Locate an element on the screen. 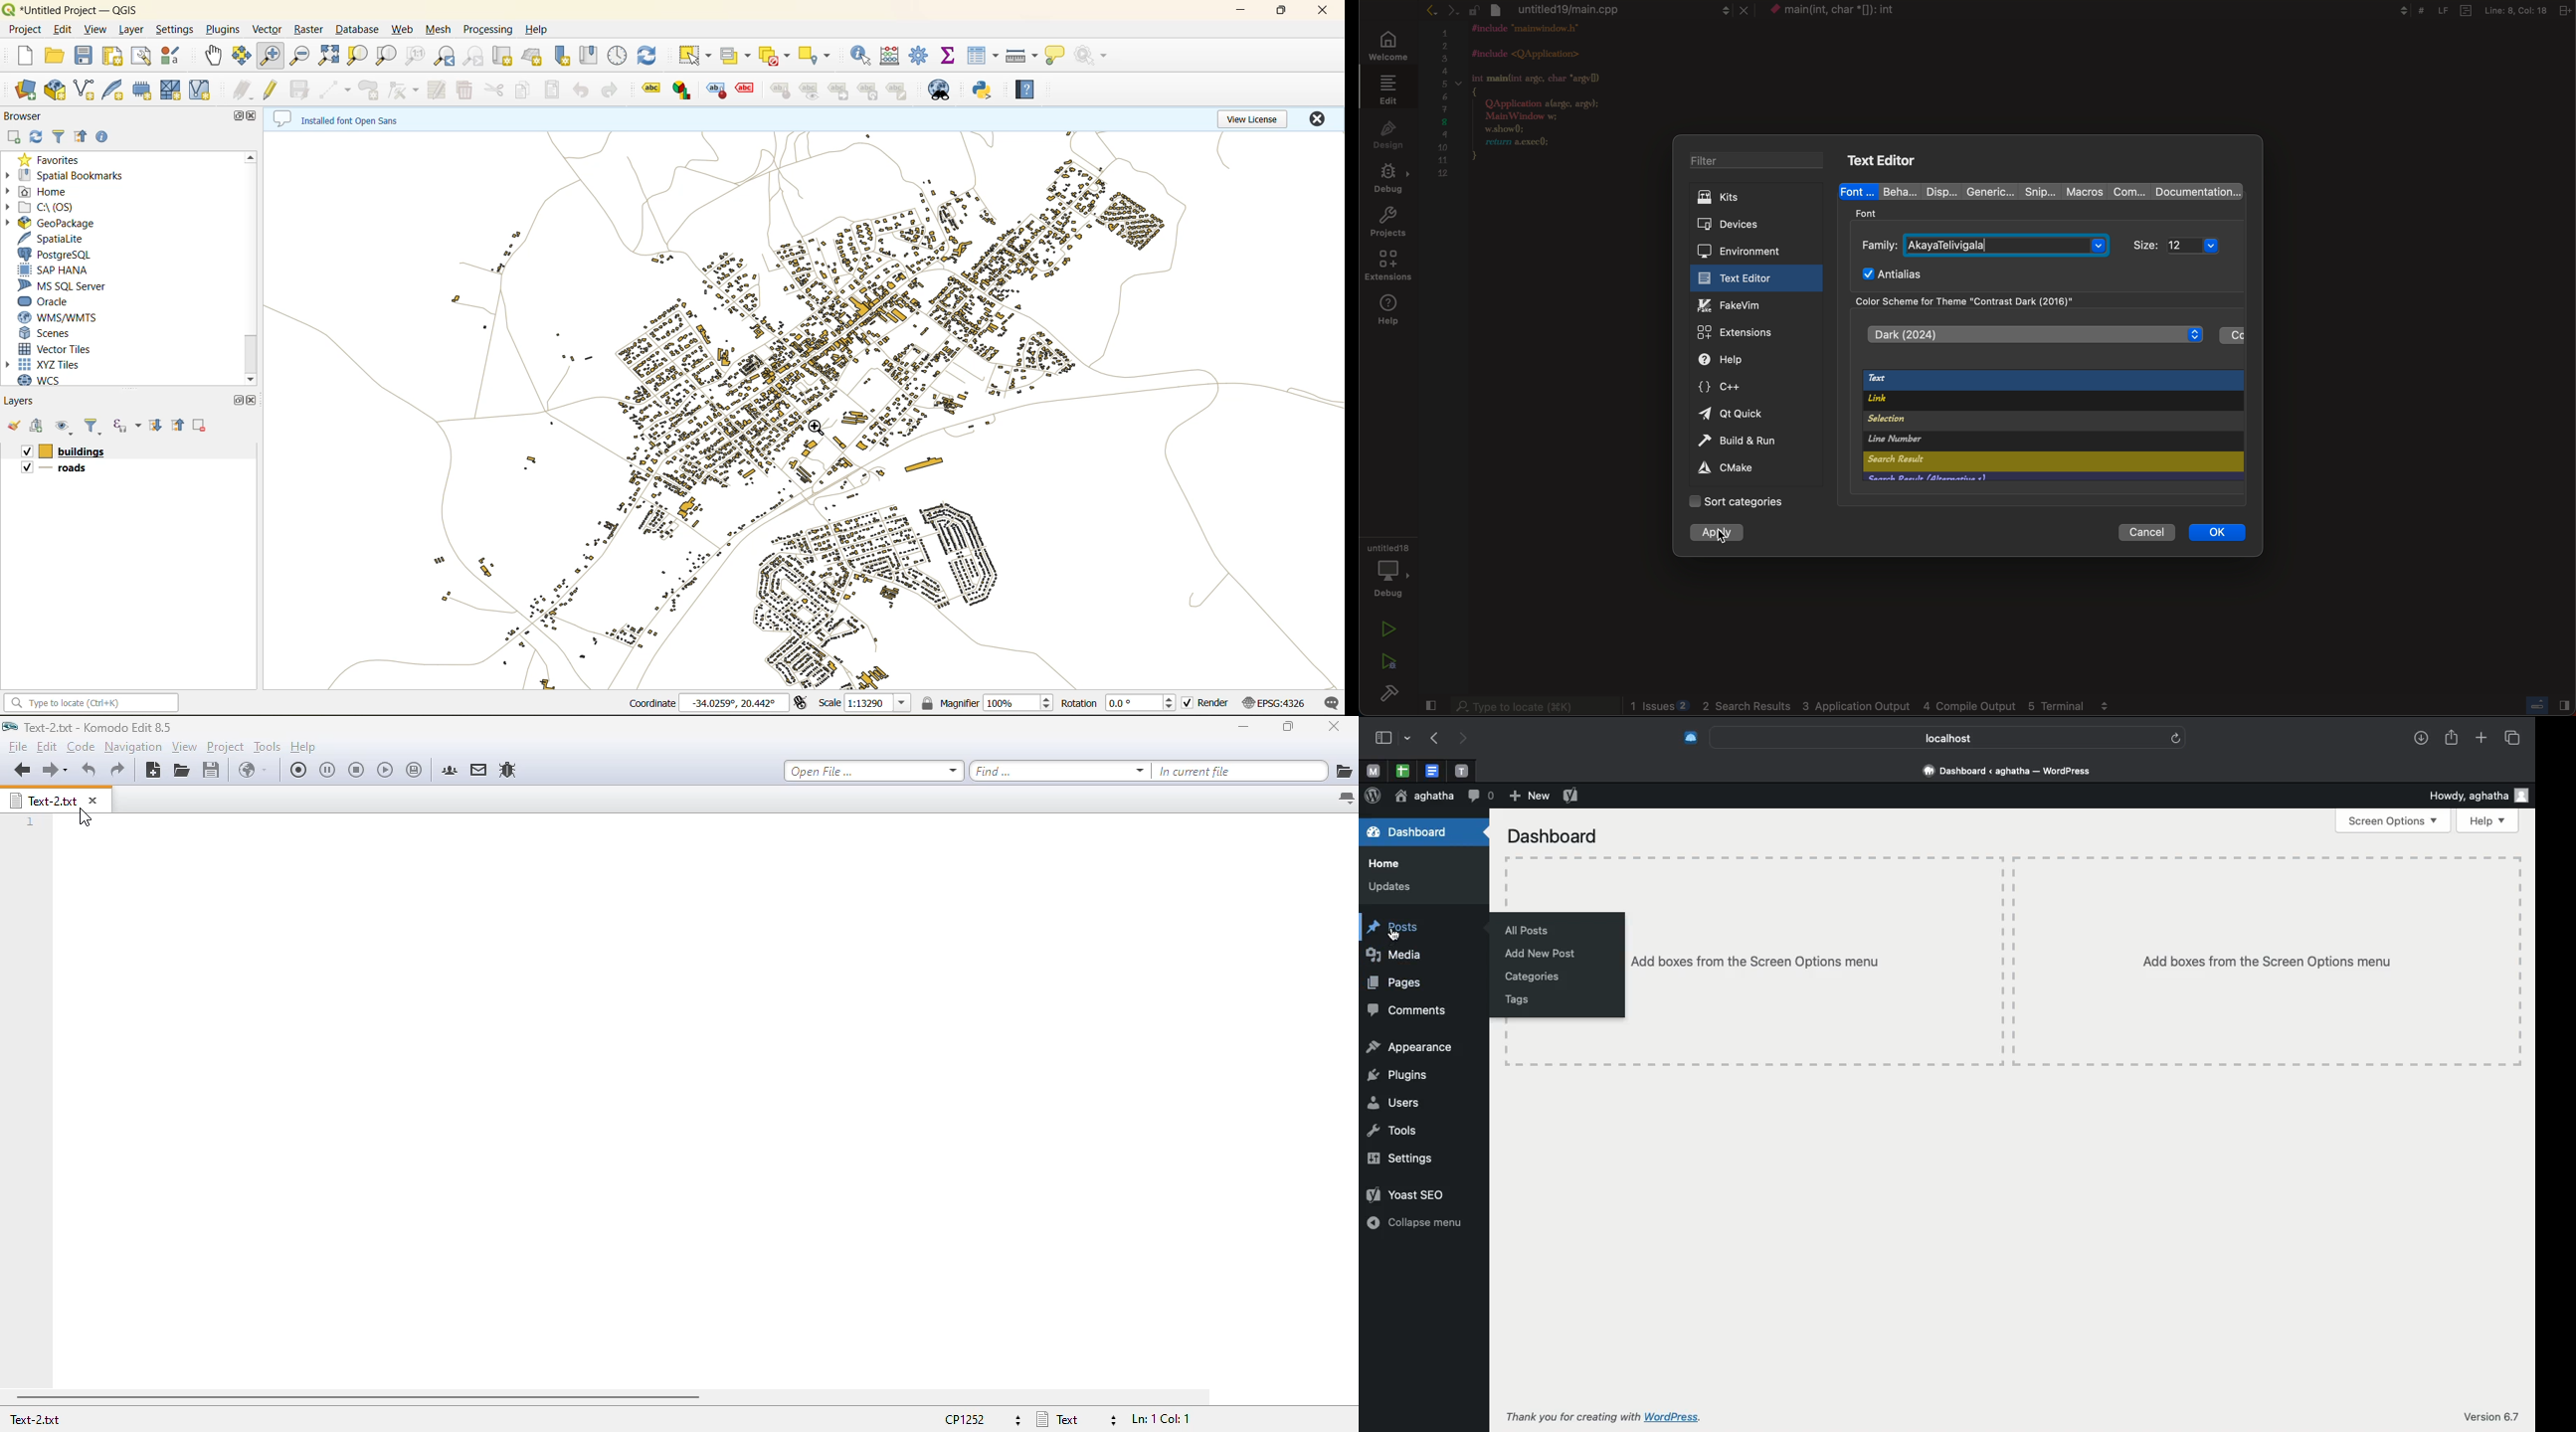 The height and width of the screenshot is (1456, 2576). c\:os is located at coordinates (50, 207).